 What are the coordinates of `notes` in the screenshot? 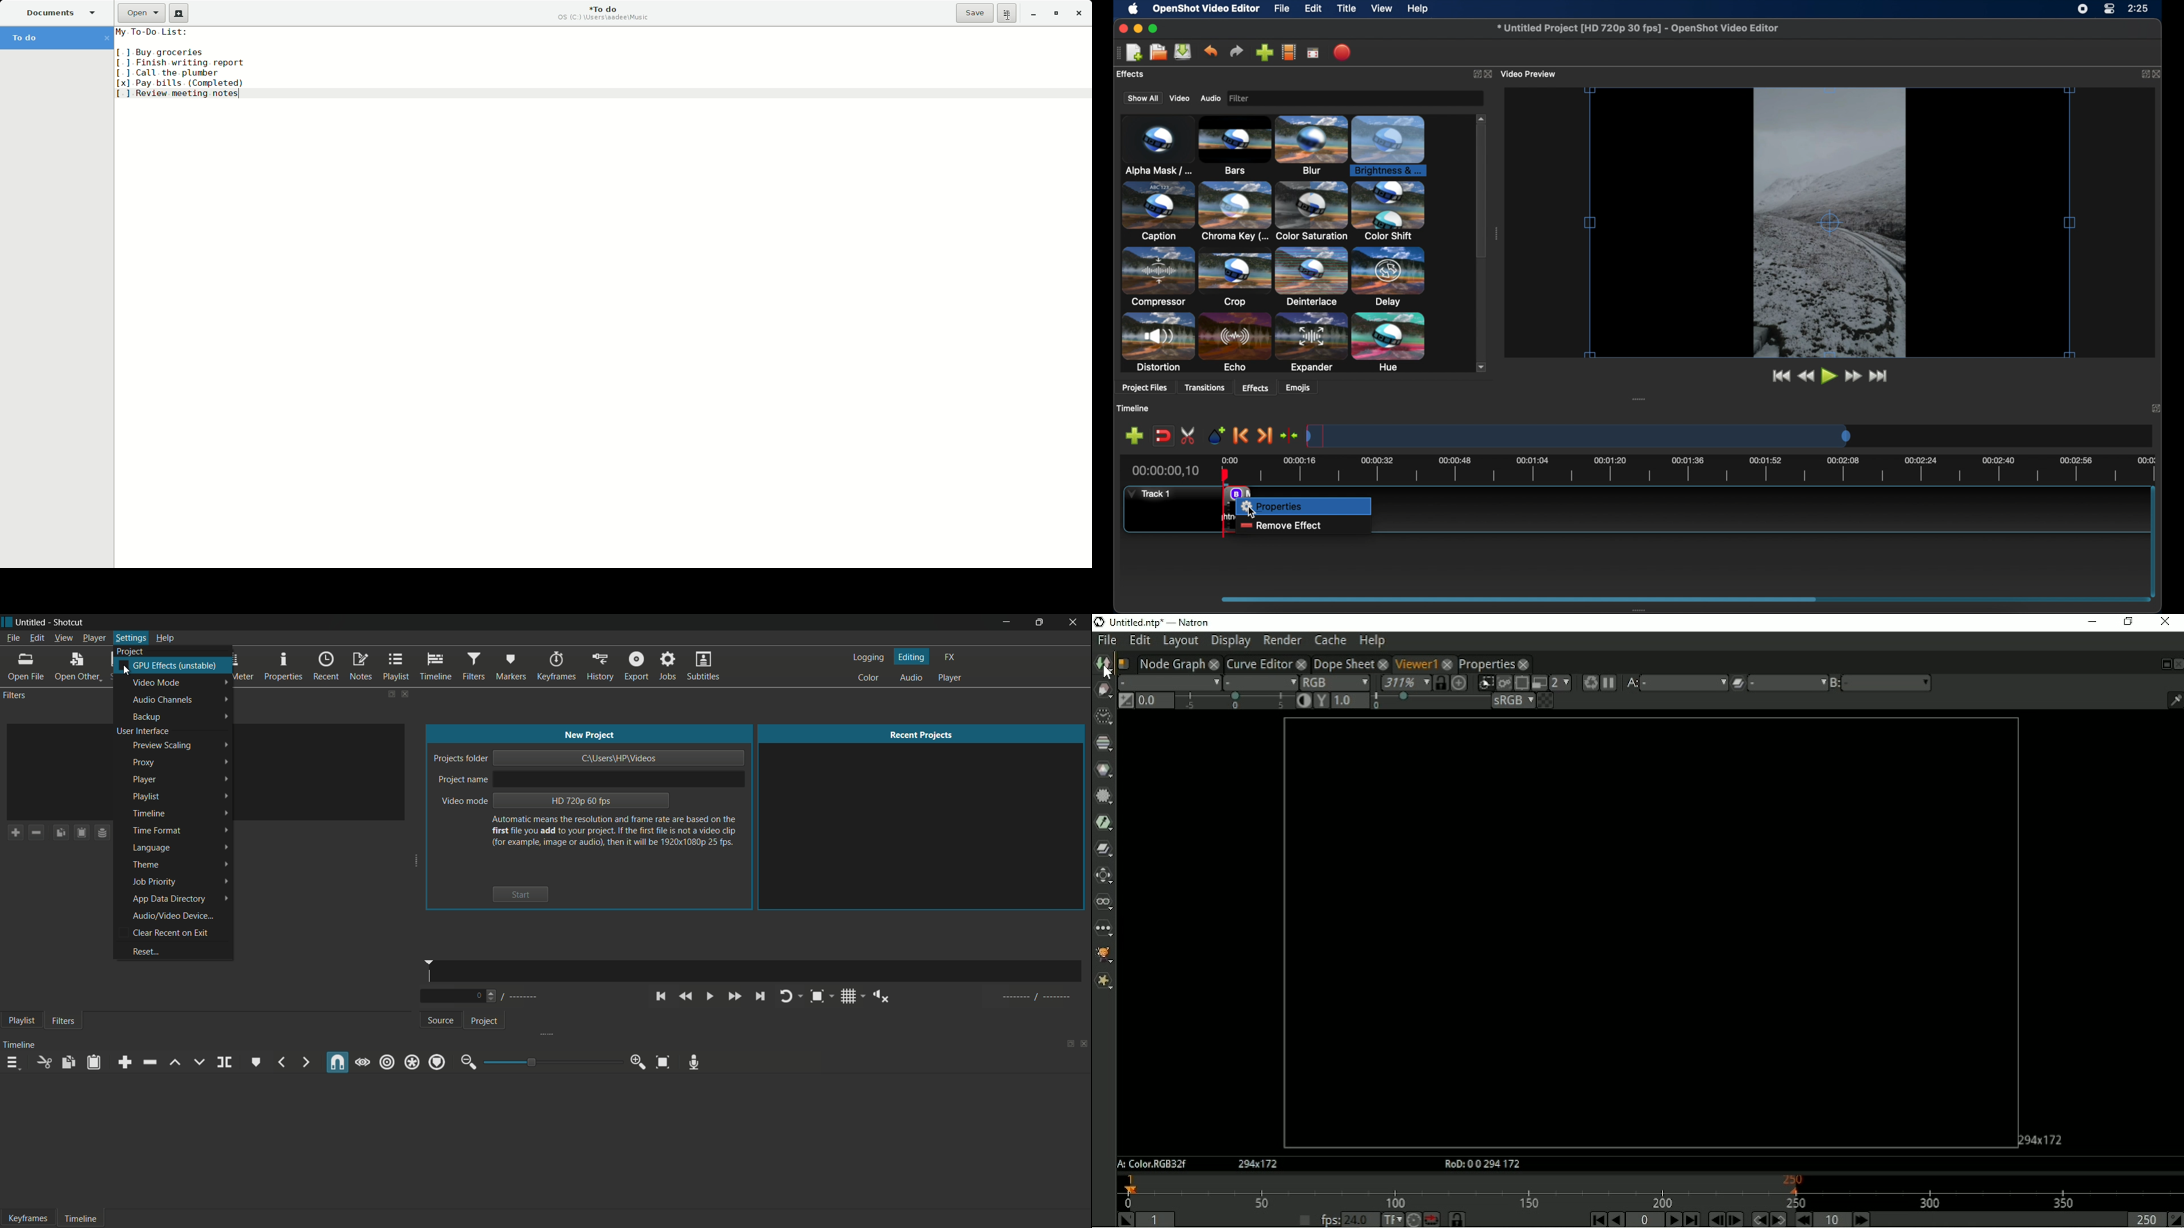 It's located at (360, 667).